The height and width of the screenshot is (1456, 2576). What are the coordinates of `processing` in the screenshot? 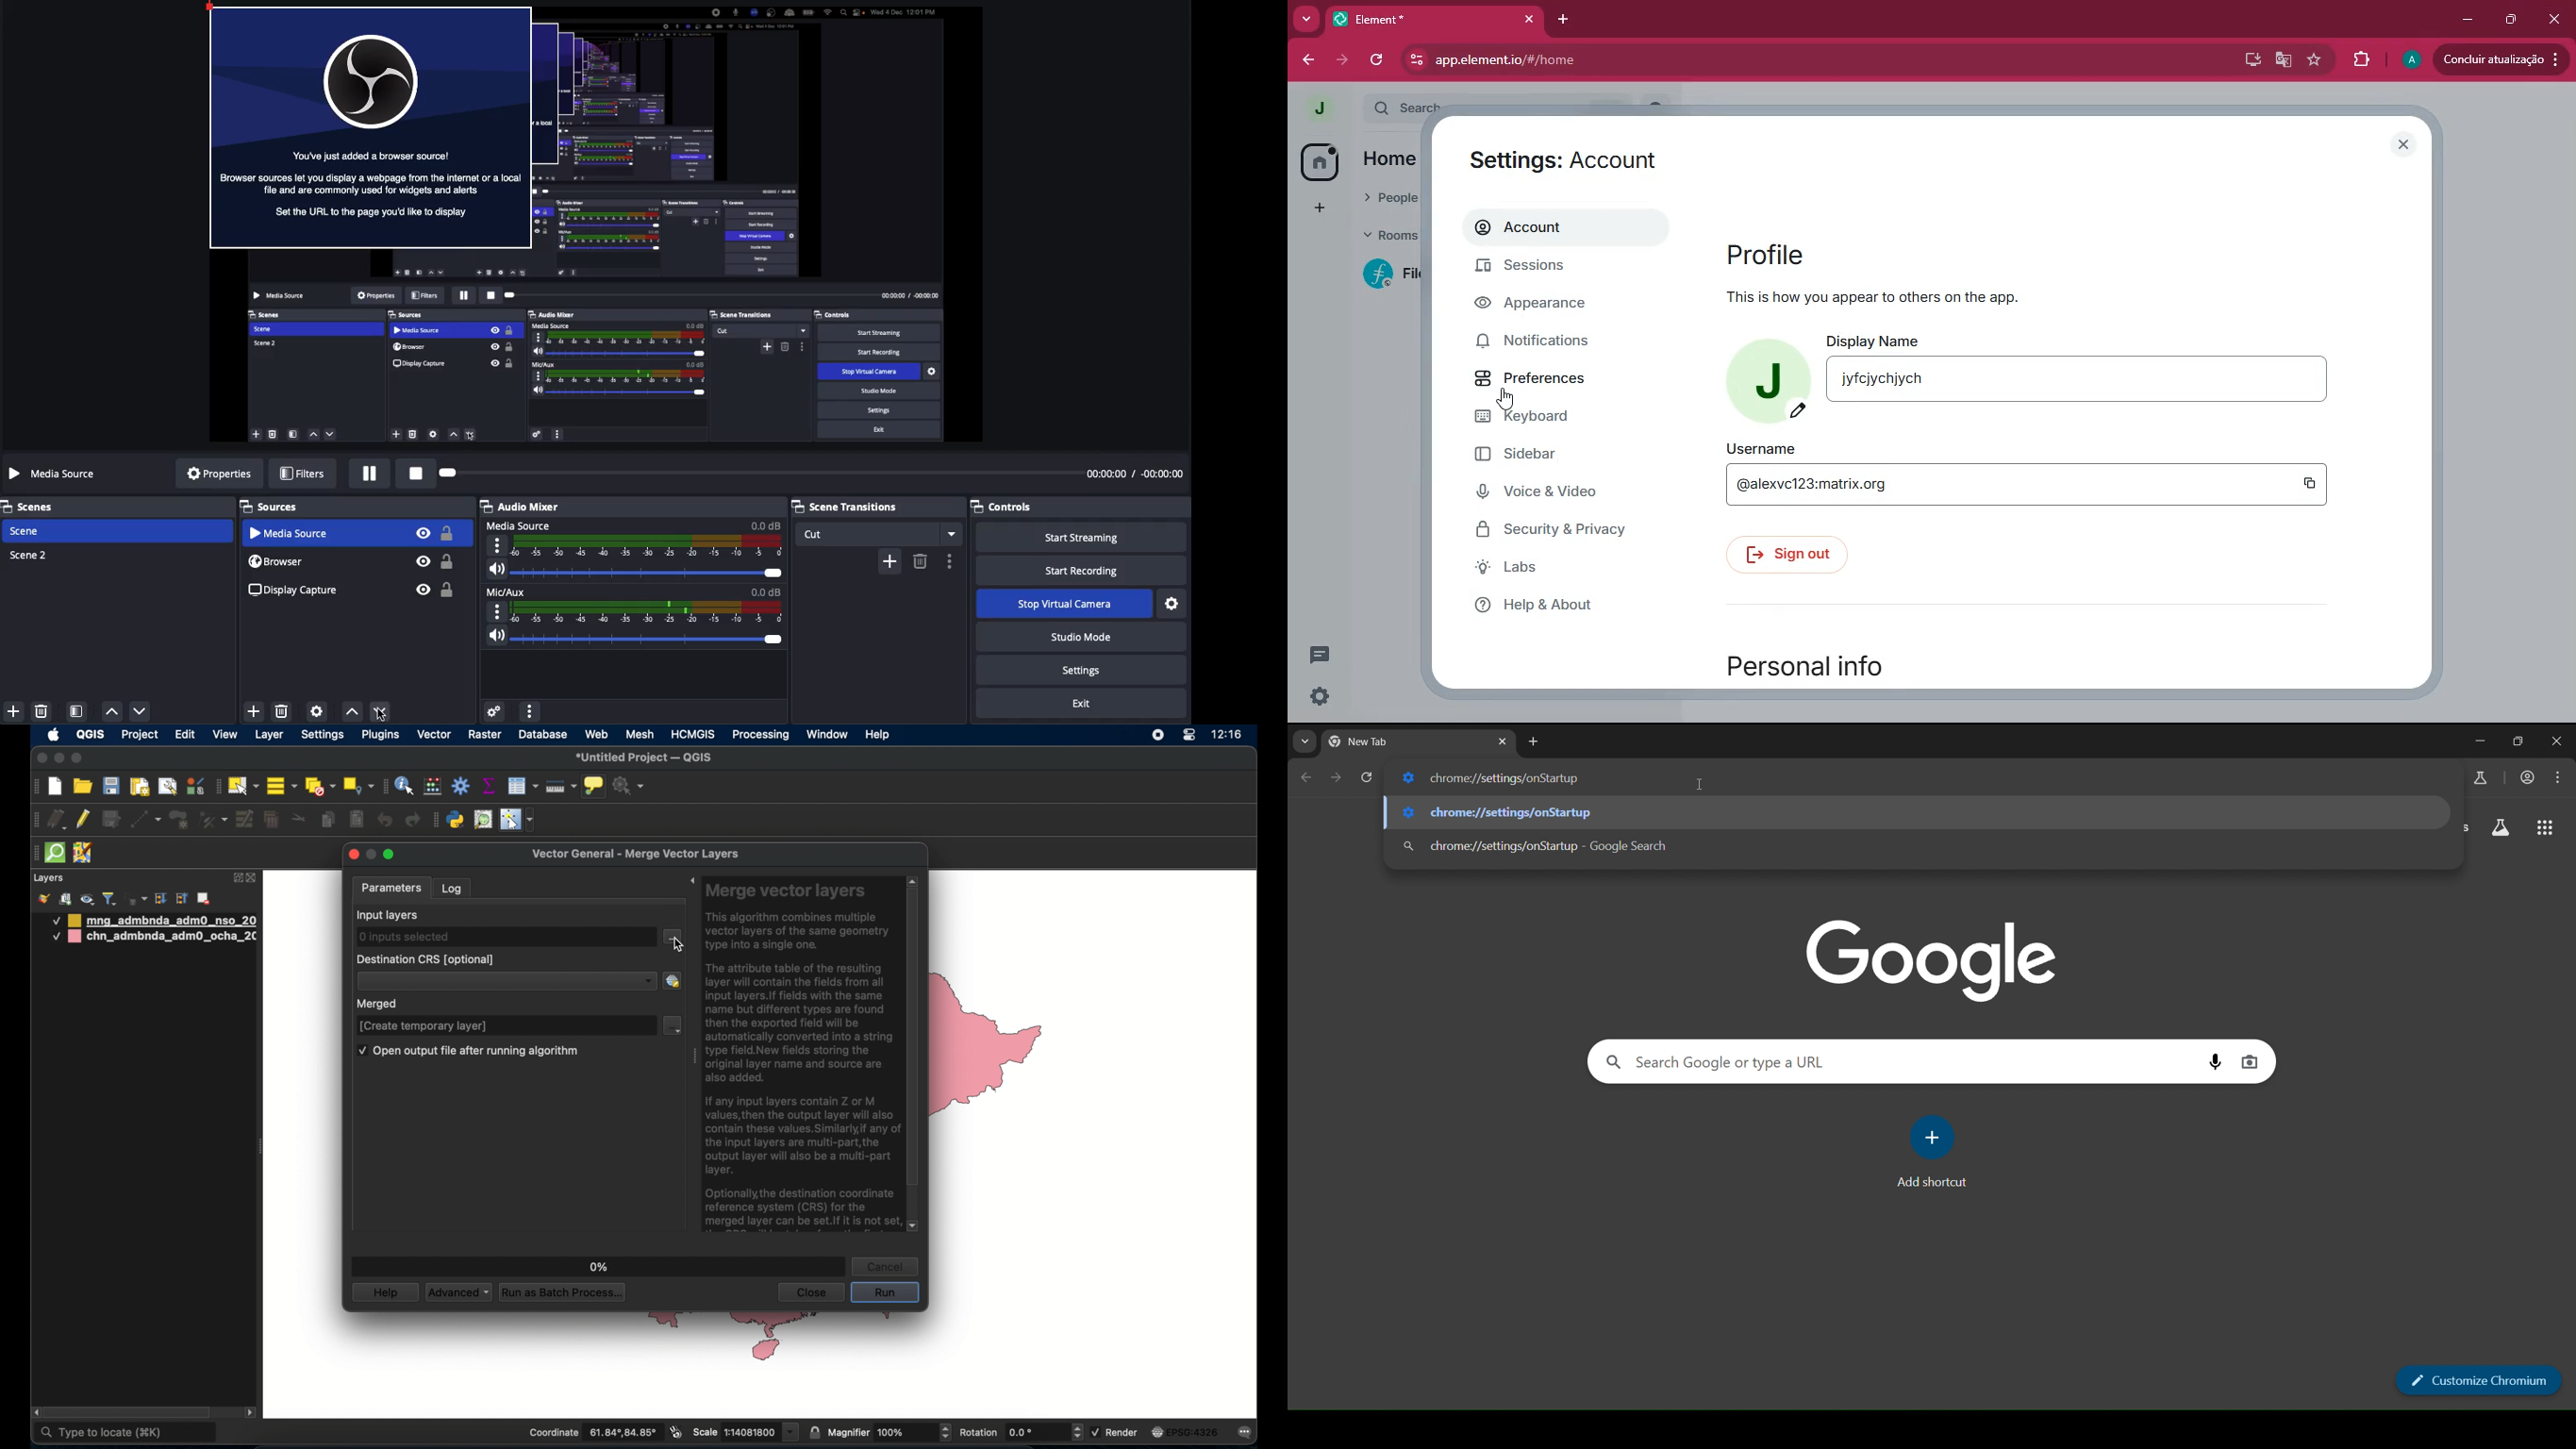 It's located at (761, 736).